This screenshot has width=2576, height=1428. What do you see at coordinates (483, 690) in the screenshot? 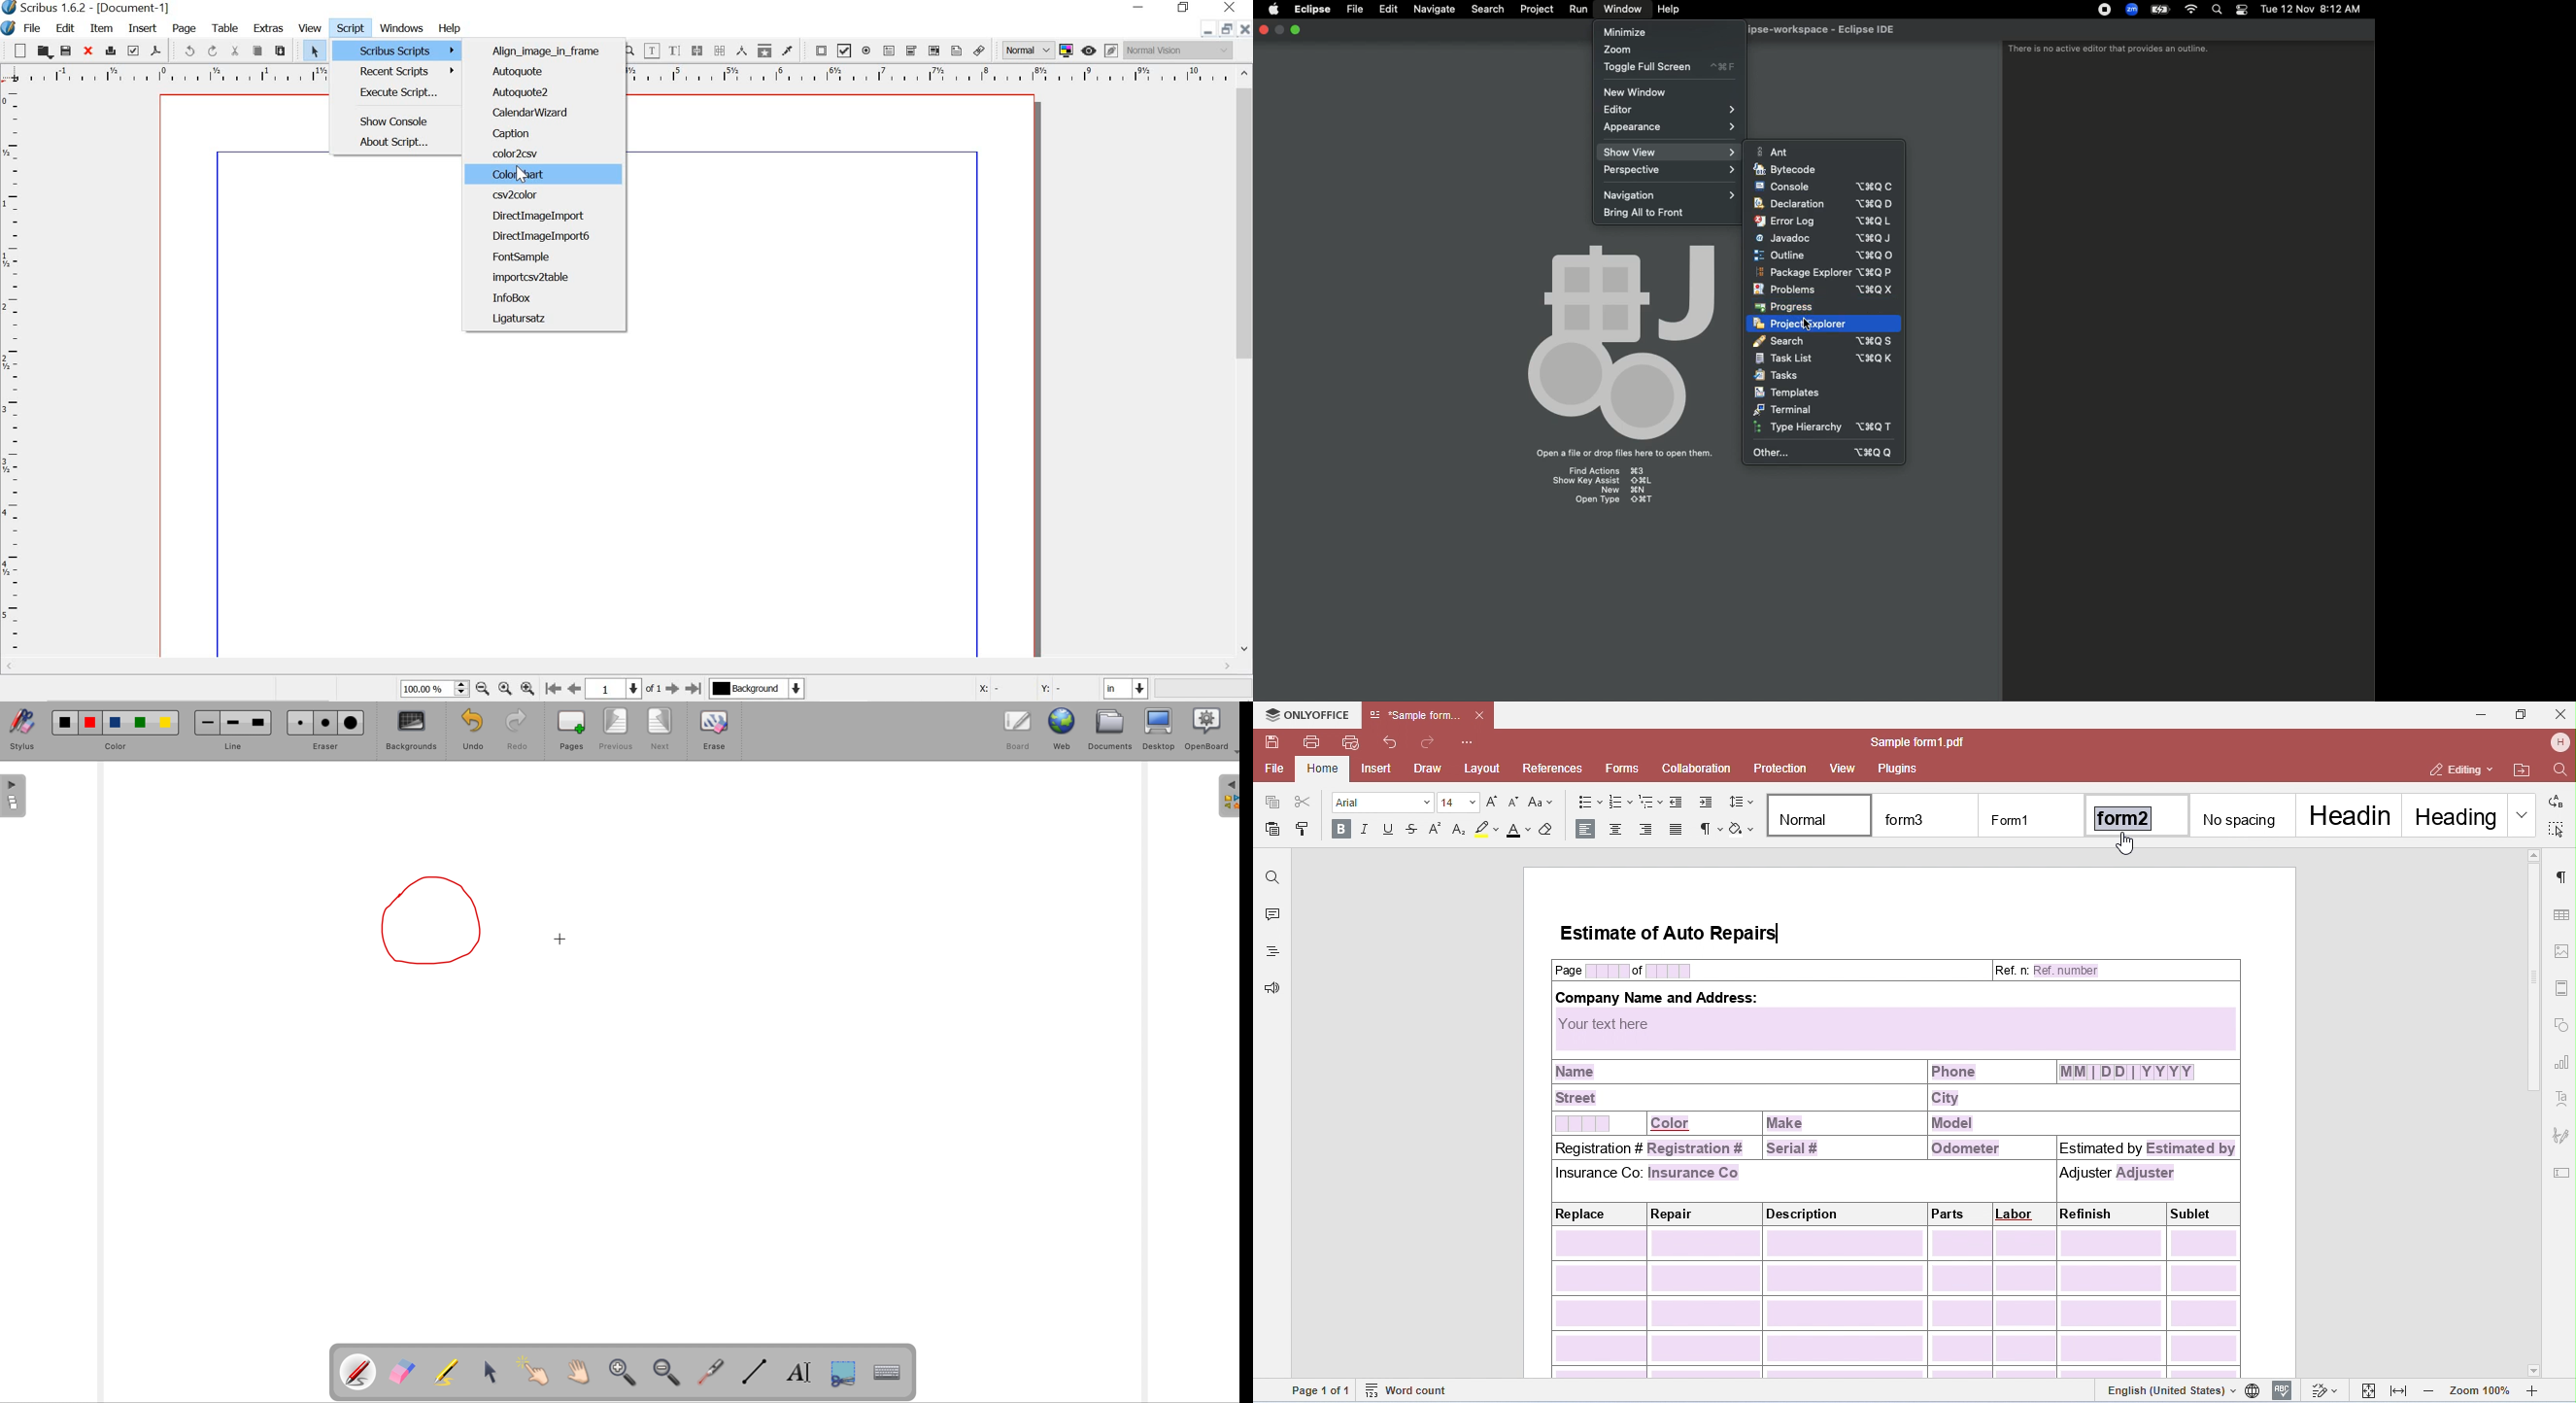
I see `zoom out` at bounding box center [483, 690].